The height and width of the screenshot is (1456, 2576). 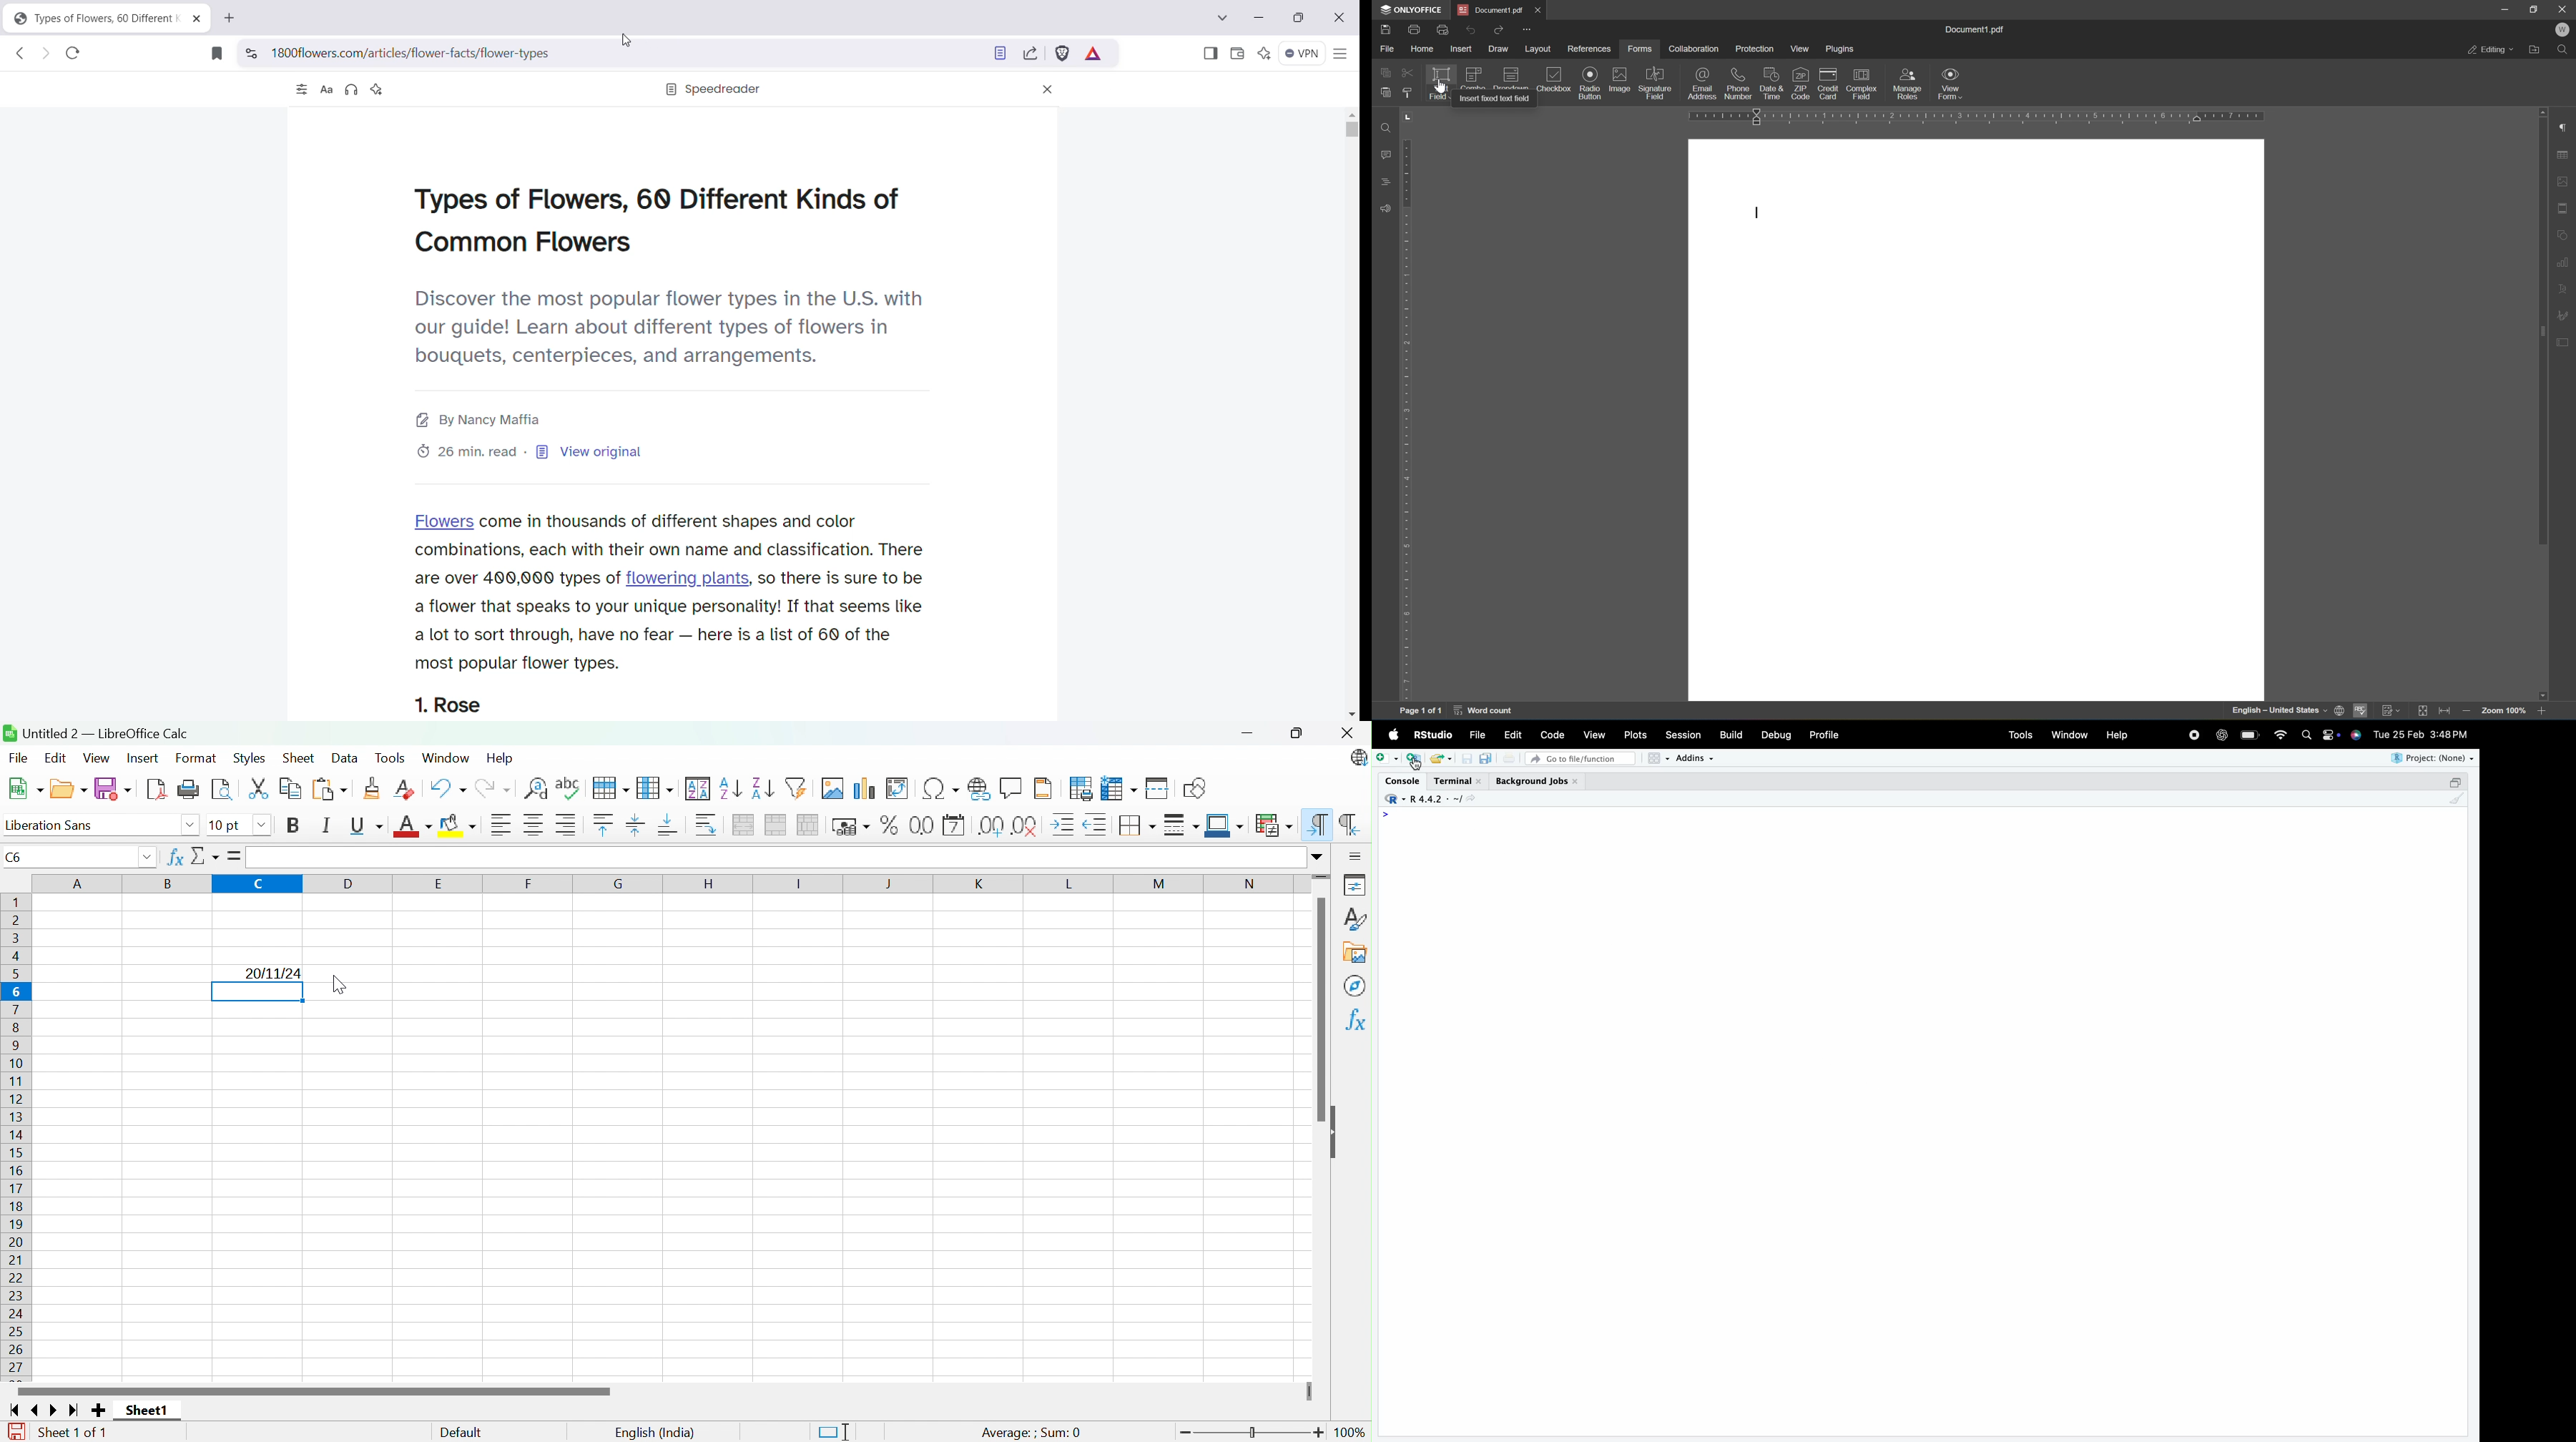 What do you see at coordinates (1509, 758) in the screenshot?
I see `print the current file` at bounding box center [1509, 758].